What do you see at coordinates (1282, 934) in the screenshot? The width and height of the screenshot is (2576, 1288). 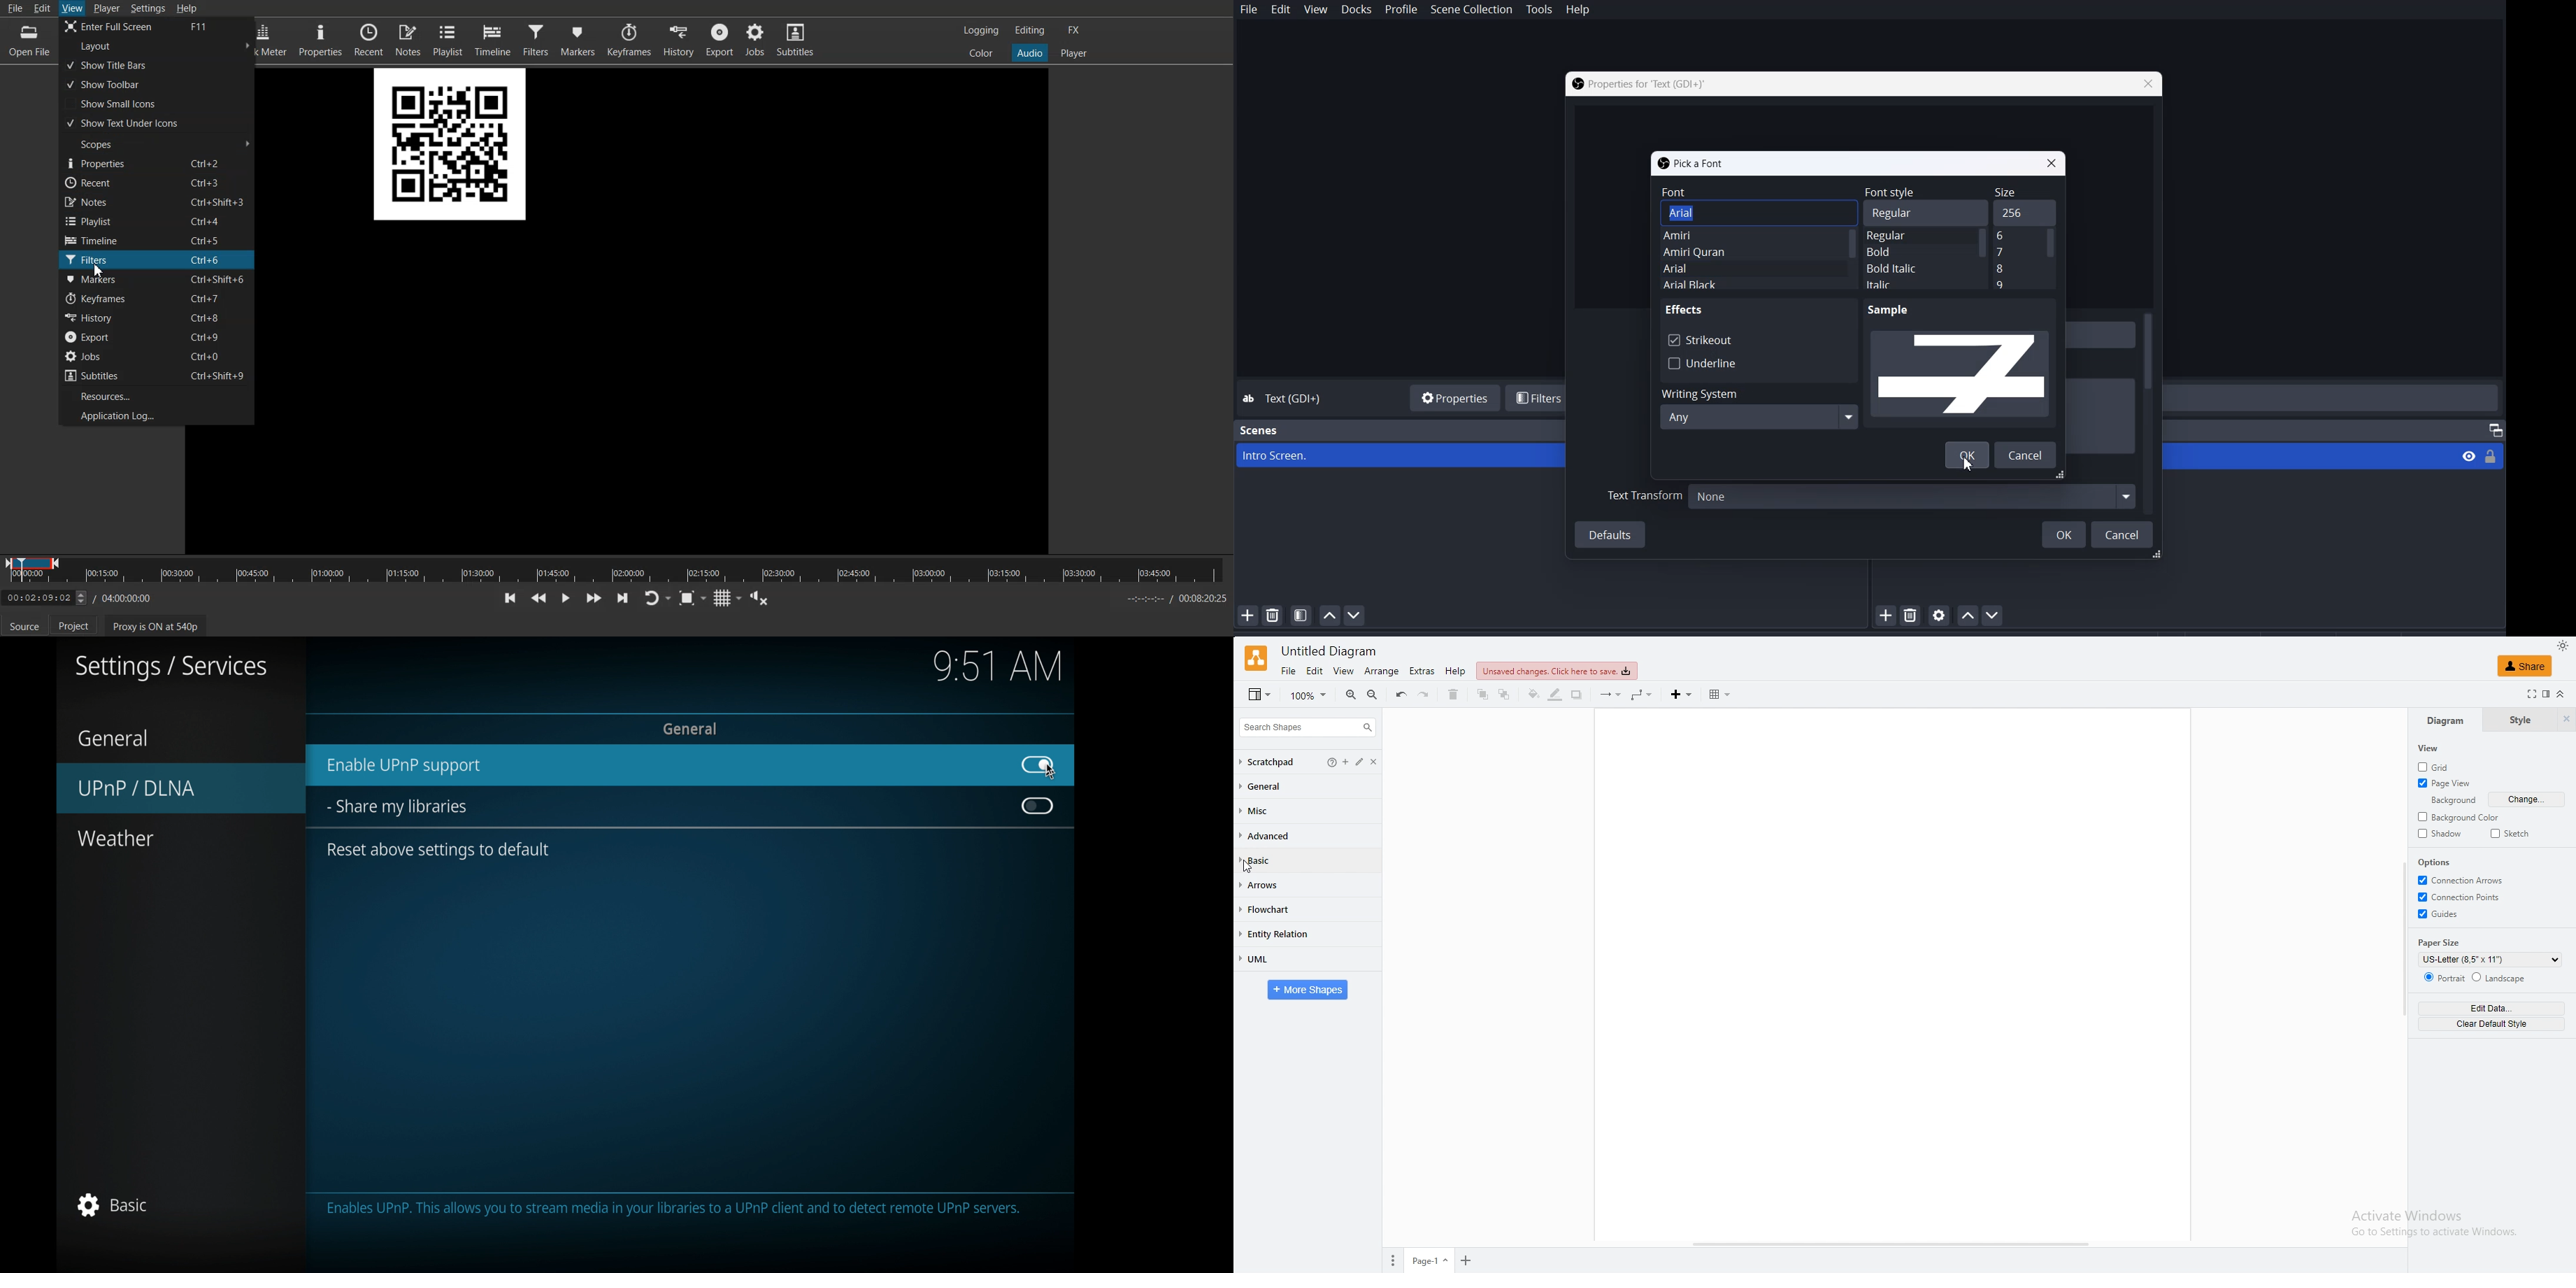 I see `entity relation` at bounding box center [1282, 934].